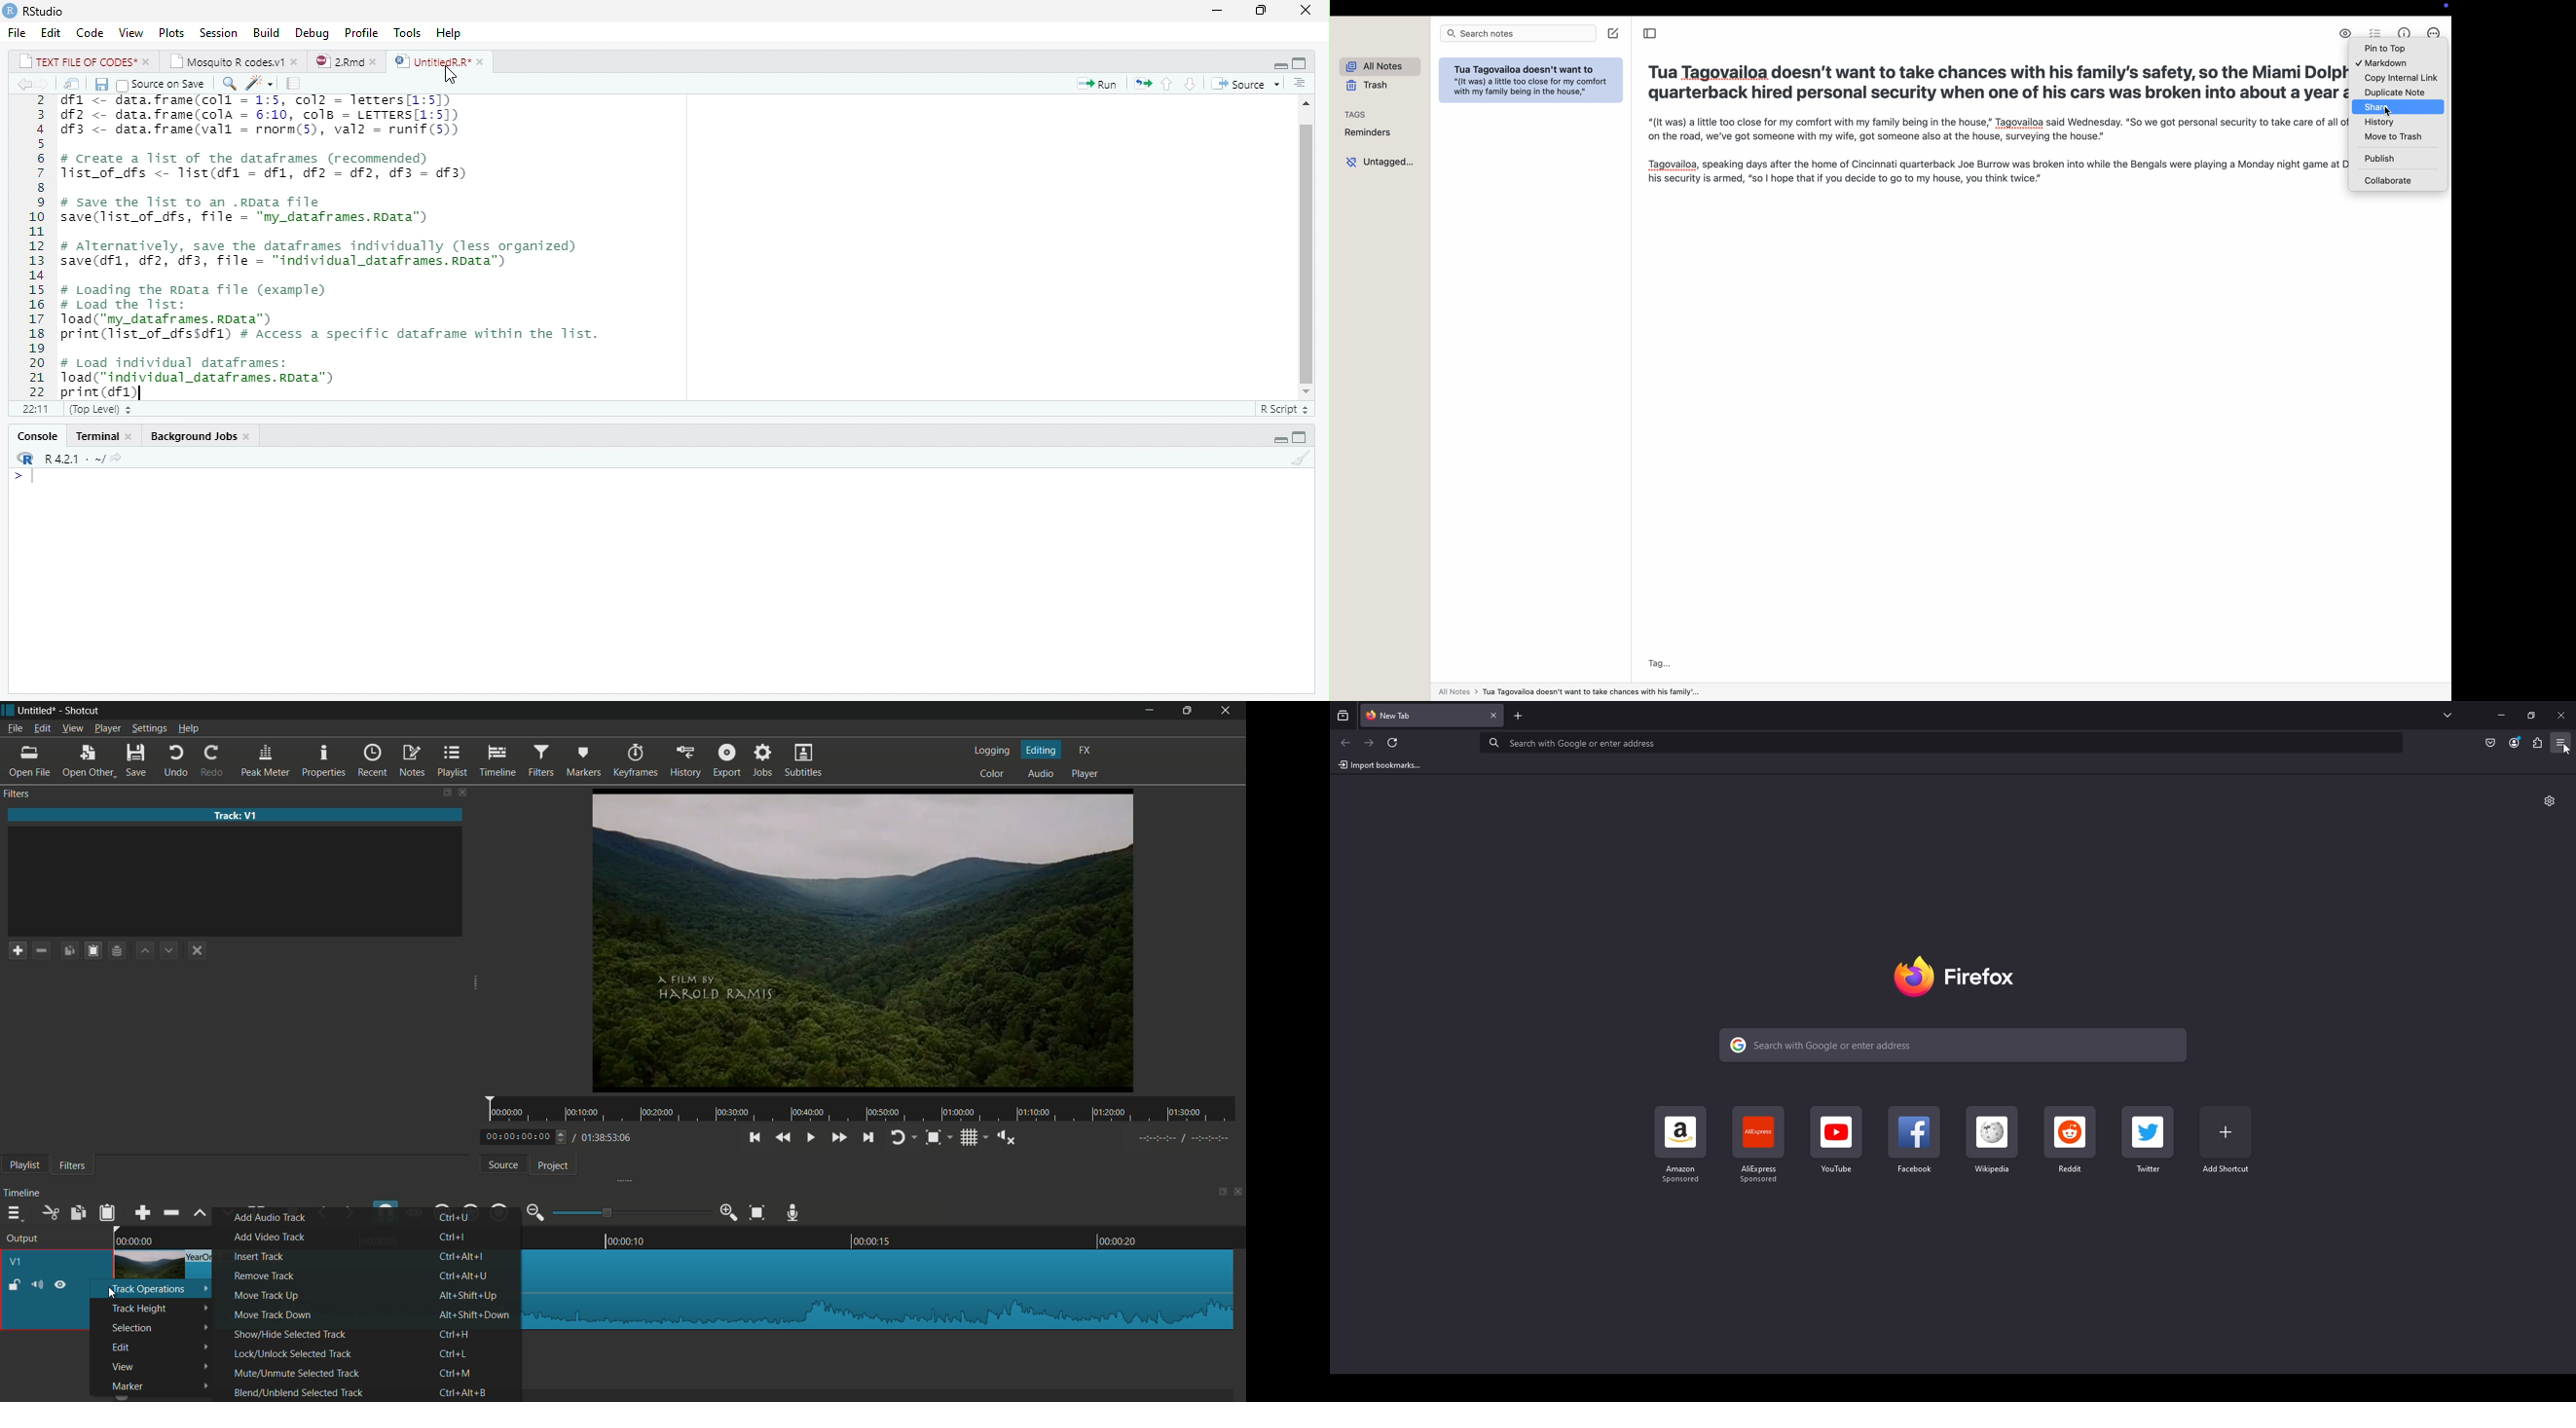 This screenshot has height=1428, width=2576. What do you see at coordinates (453, 1355) in the screenshot?
I see `key shortcut` at bounding box center [453, 1355].